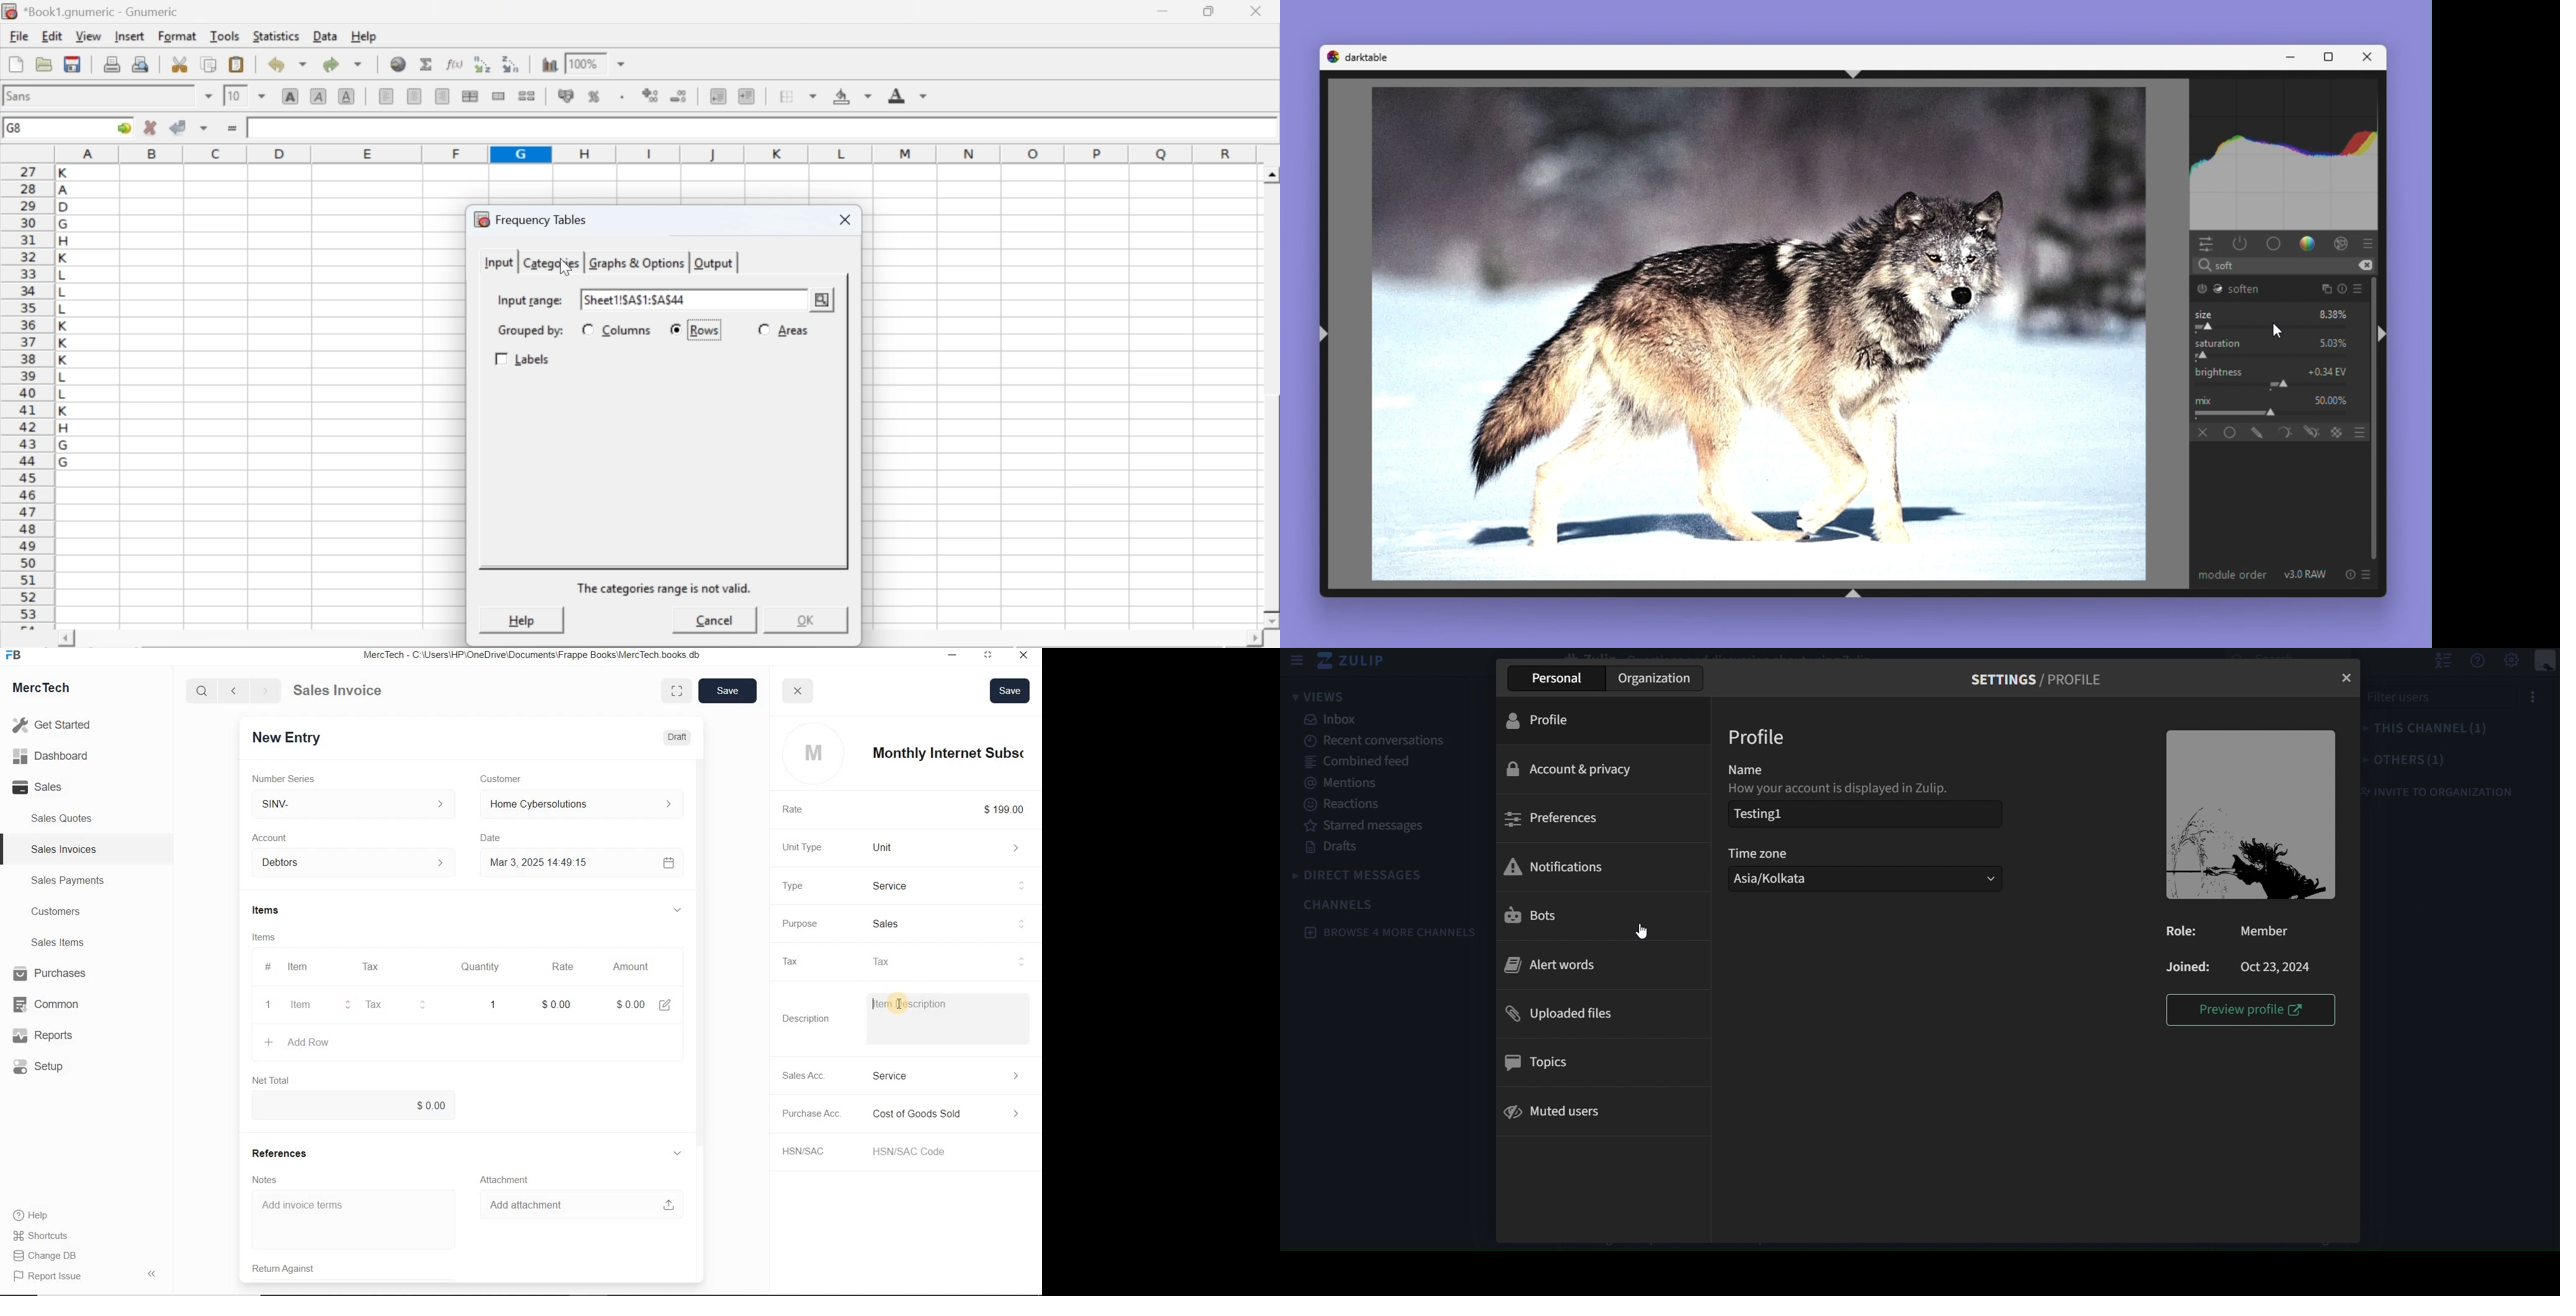  What do you see at coordinates (22, 95) in the screenshot?
I see `font` at bounding box center [22, 95].